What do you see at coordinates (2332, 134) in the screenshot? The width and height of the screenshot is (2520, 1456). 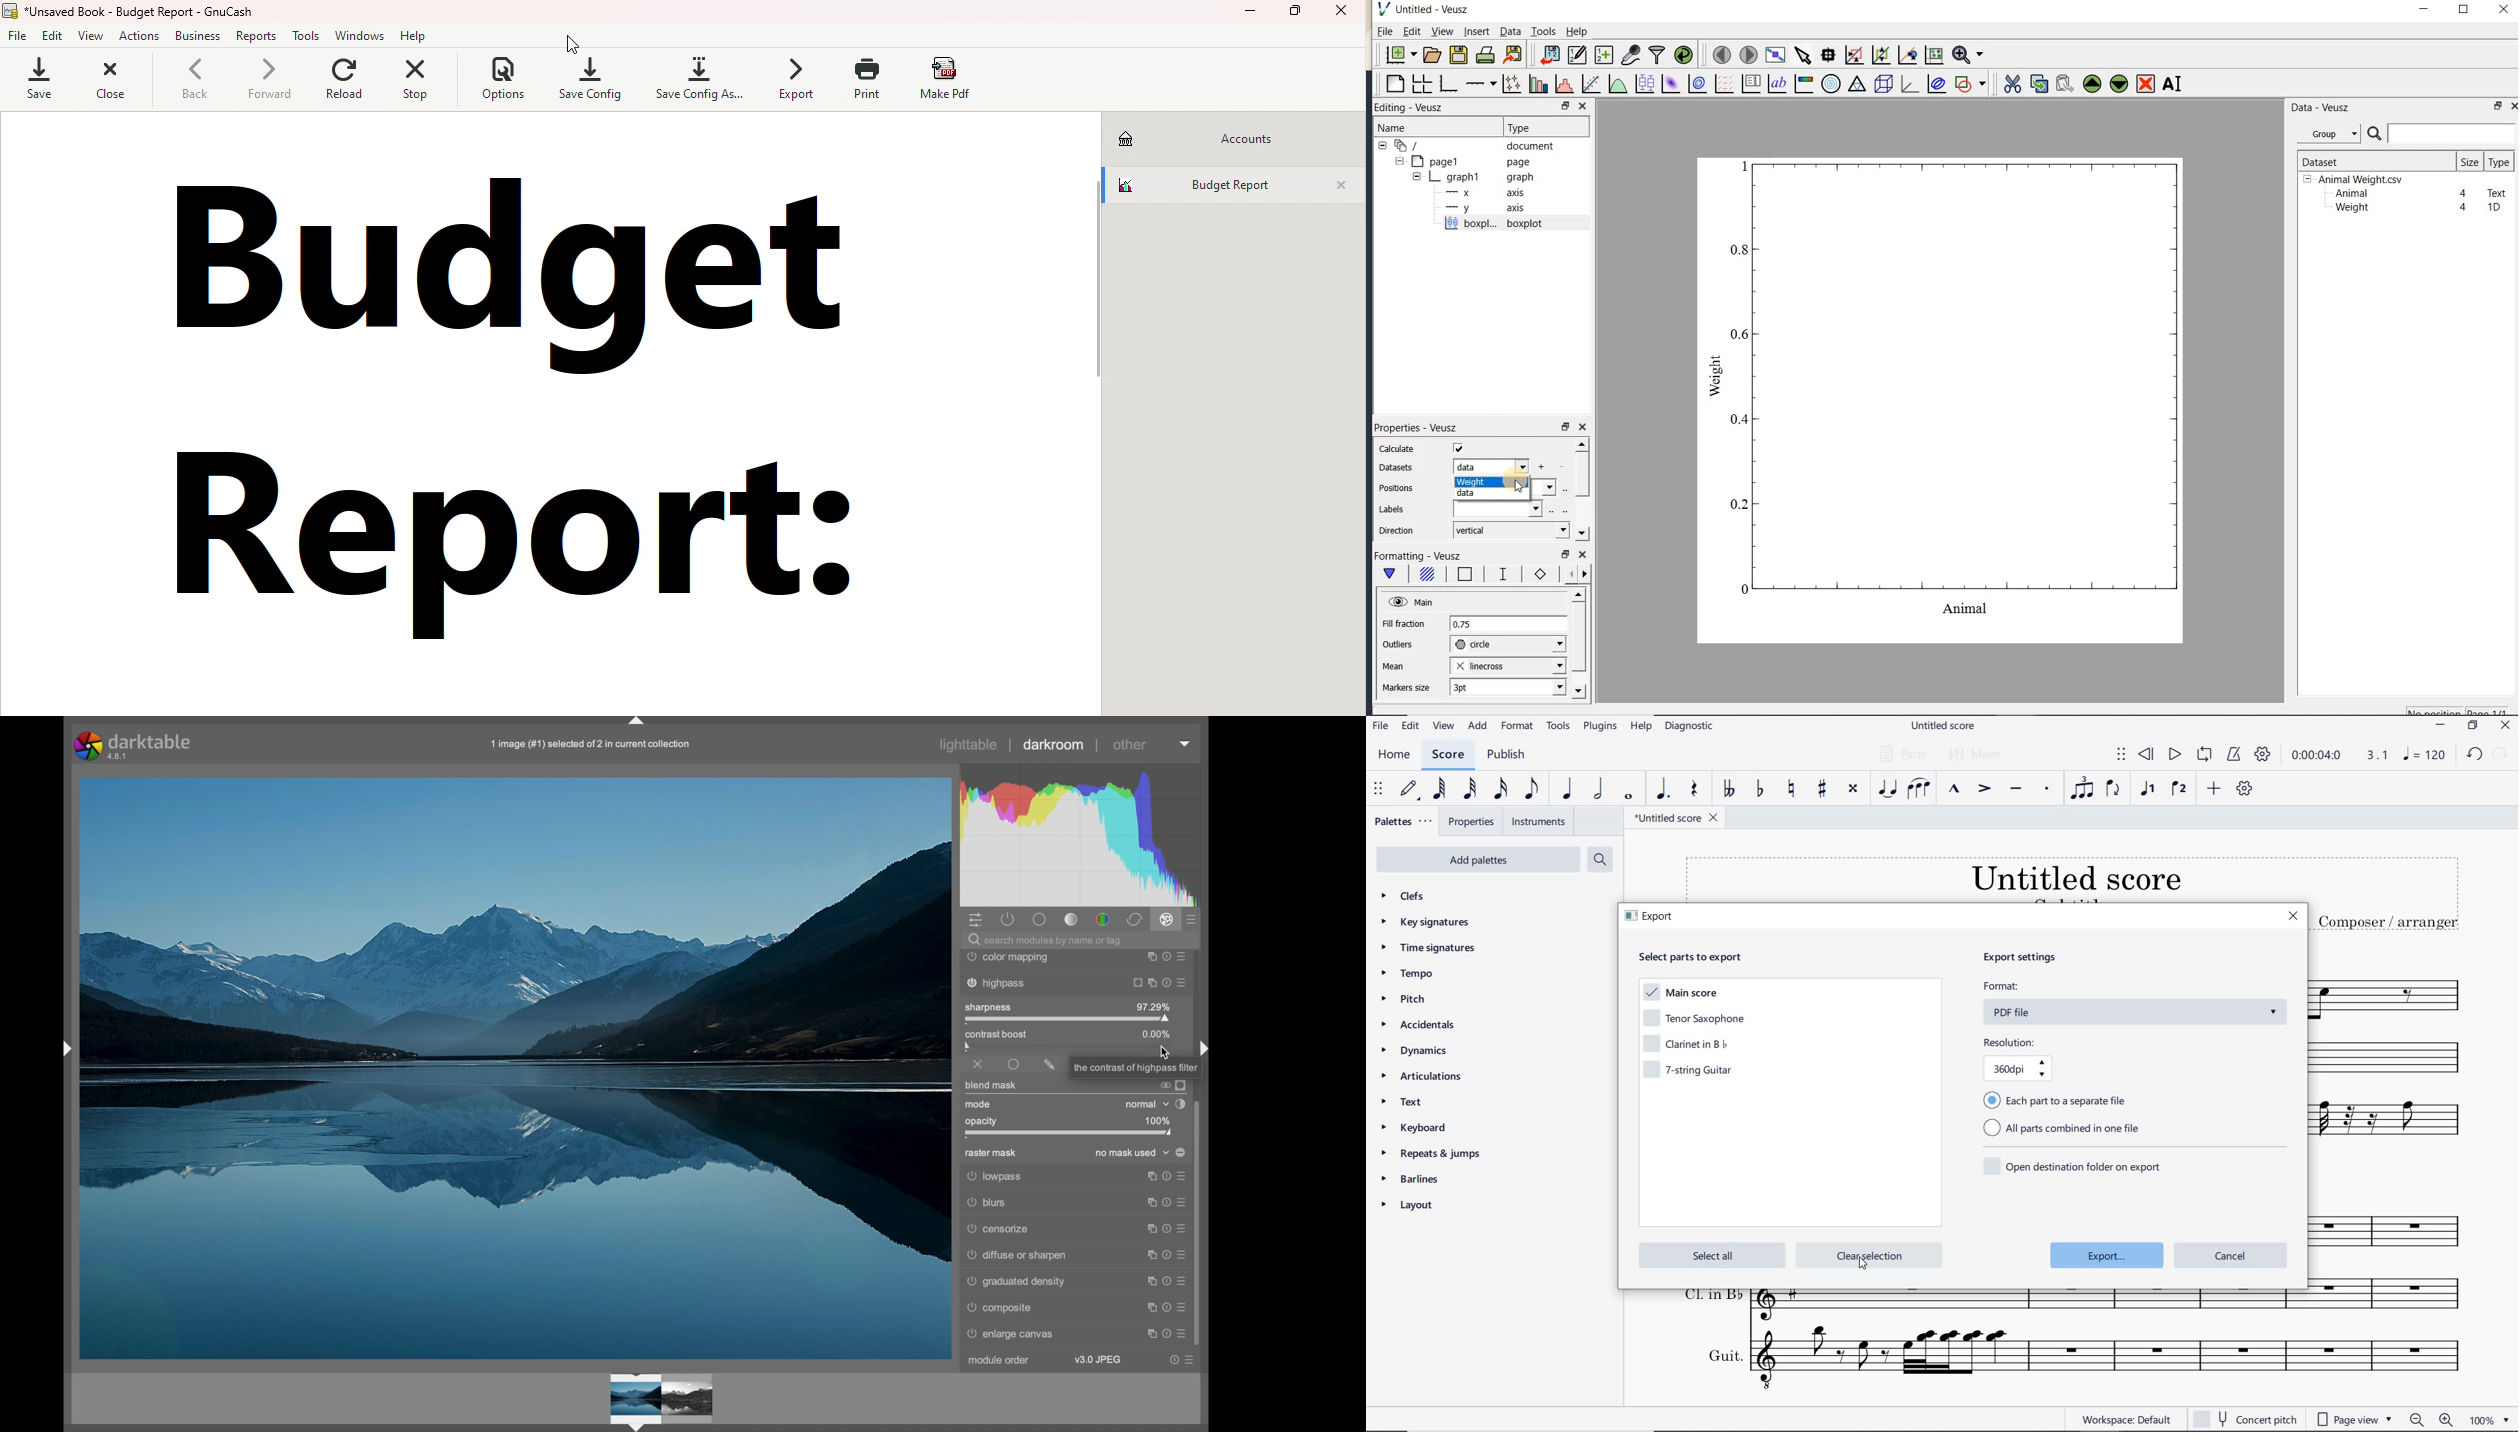 I see `Data - Veusz` at bounding box center [2332, 134].